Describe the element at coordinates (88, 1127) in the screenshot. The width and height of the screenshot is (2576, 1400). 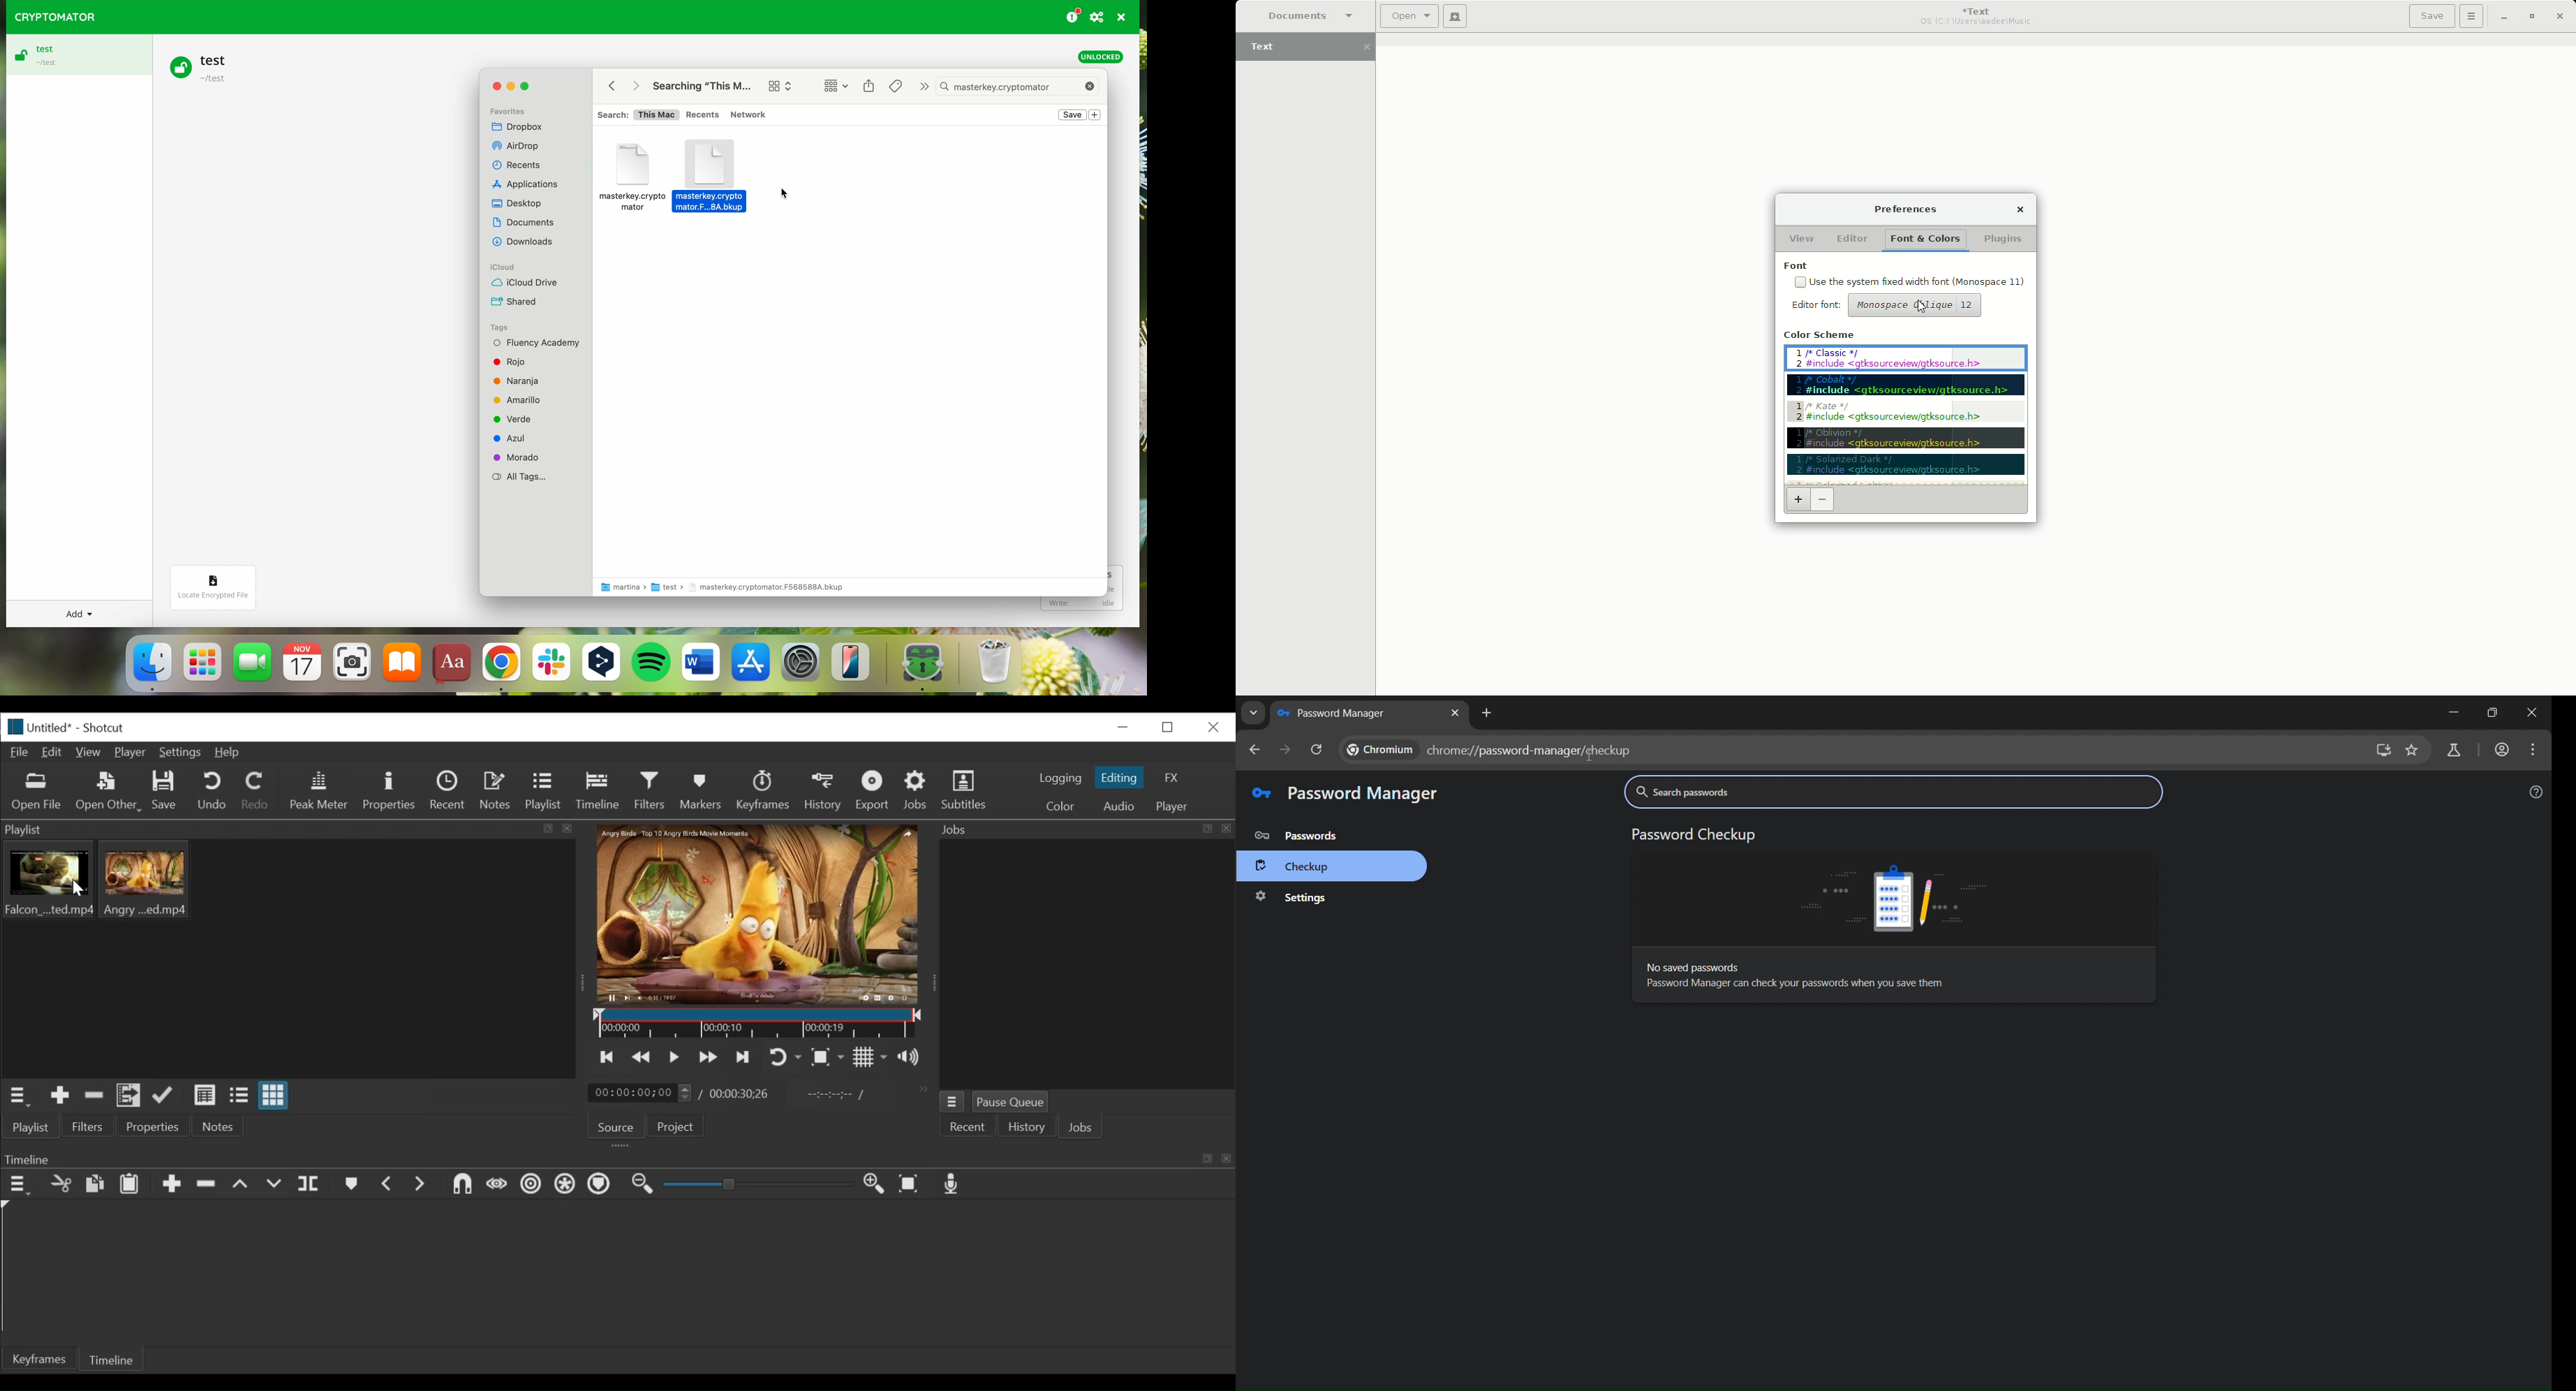
I see `Filters` at that location.